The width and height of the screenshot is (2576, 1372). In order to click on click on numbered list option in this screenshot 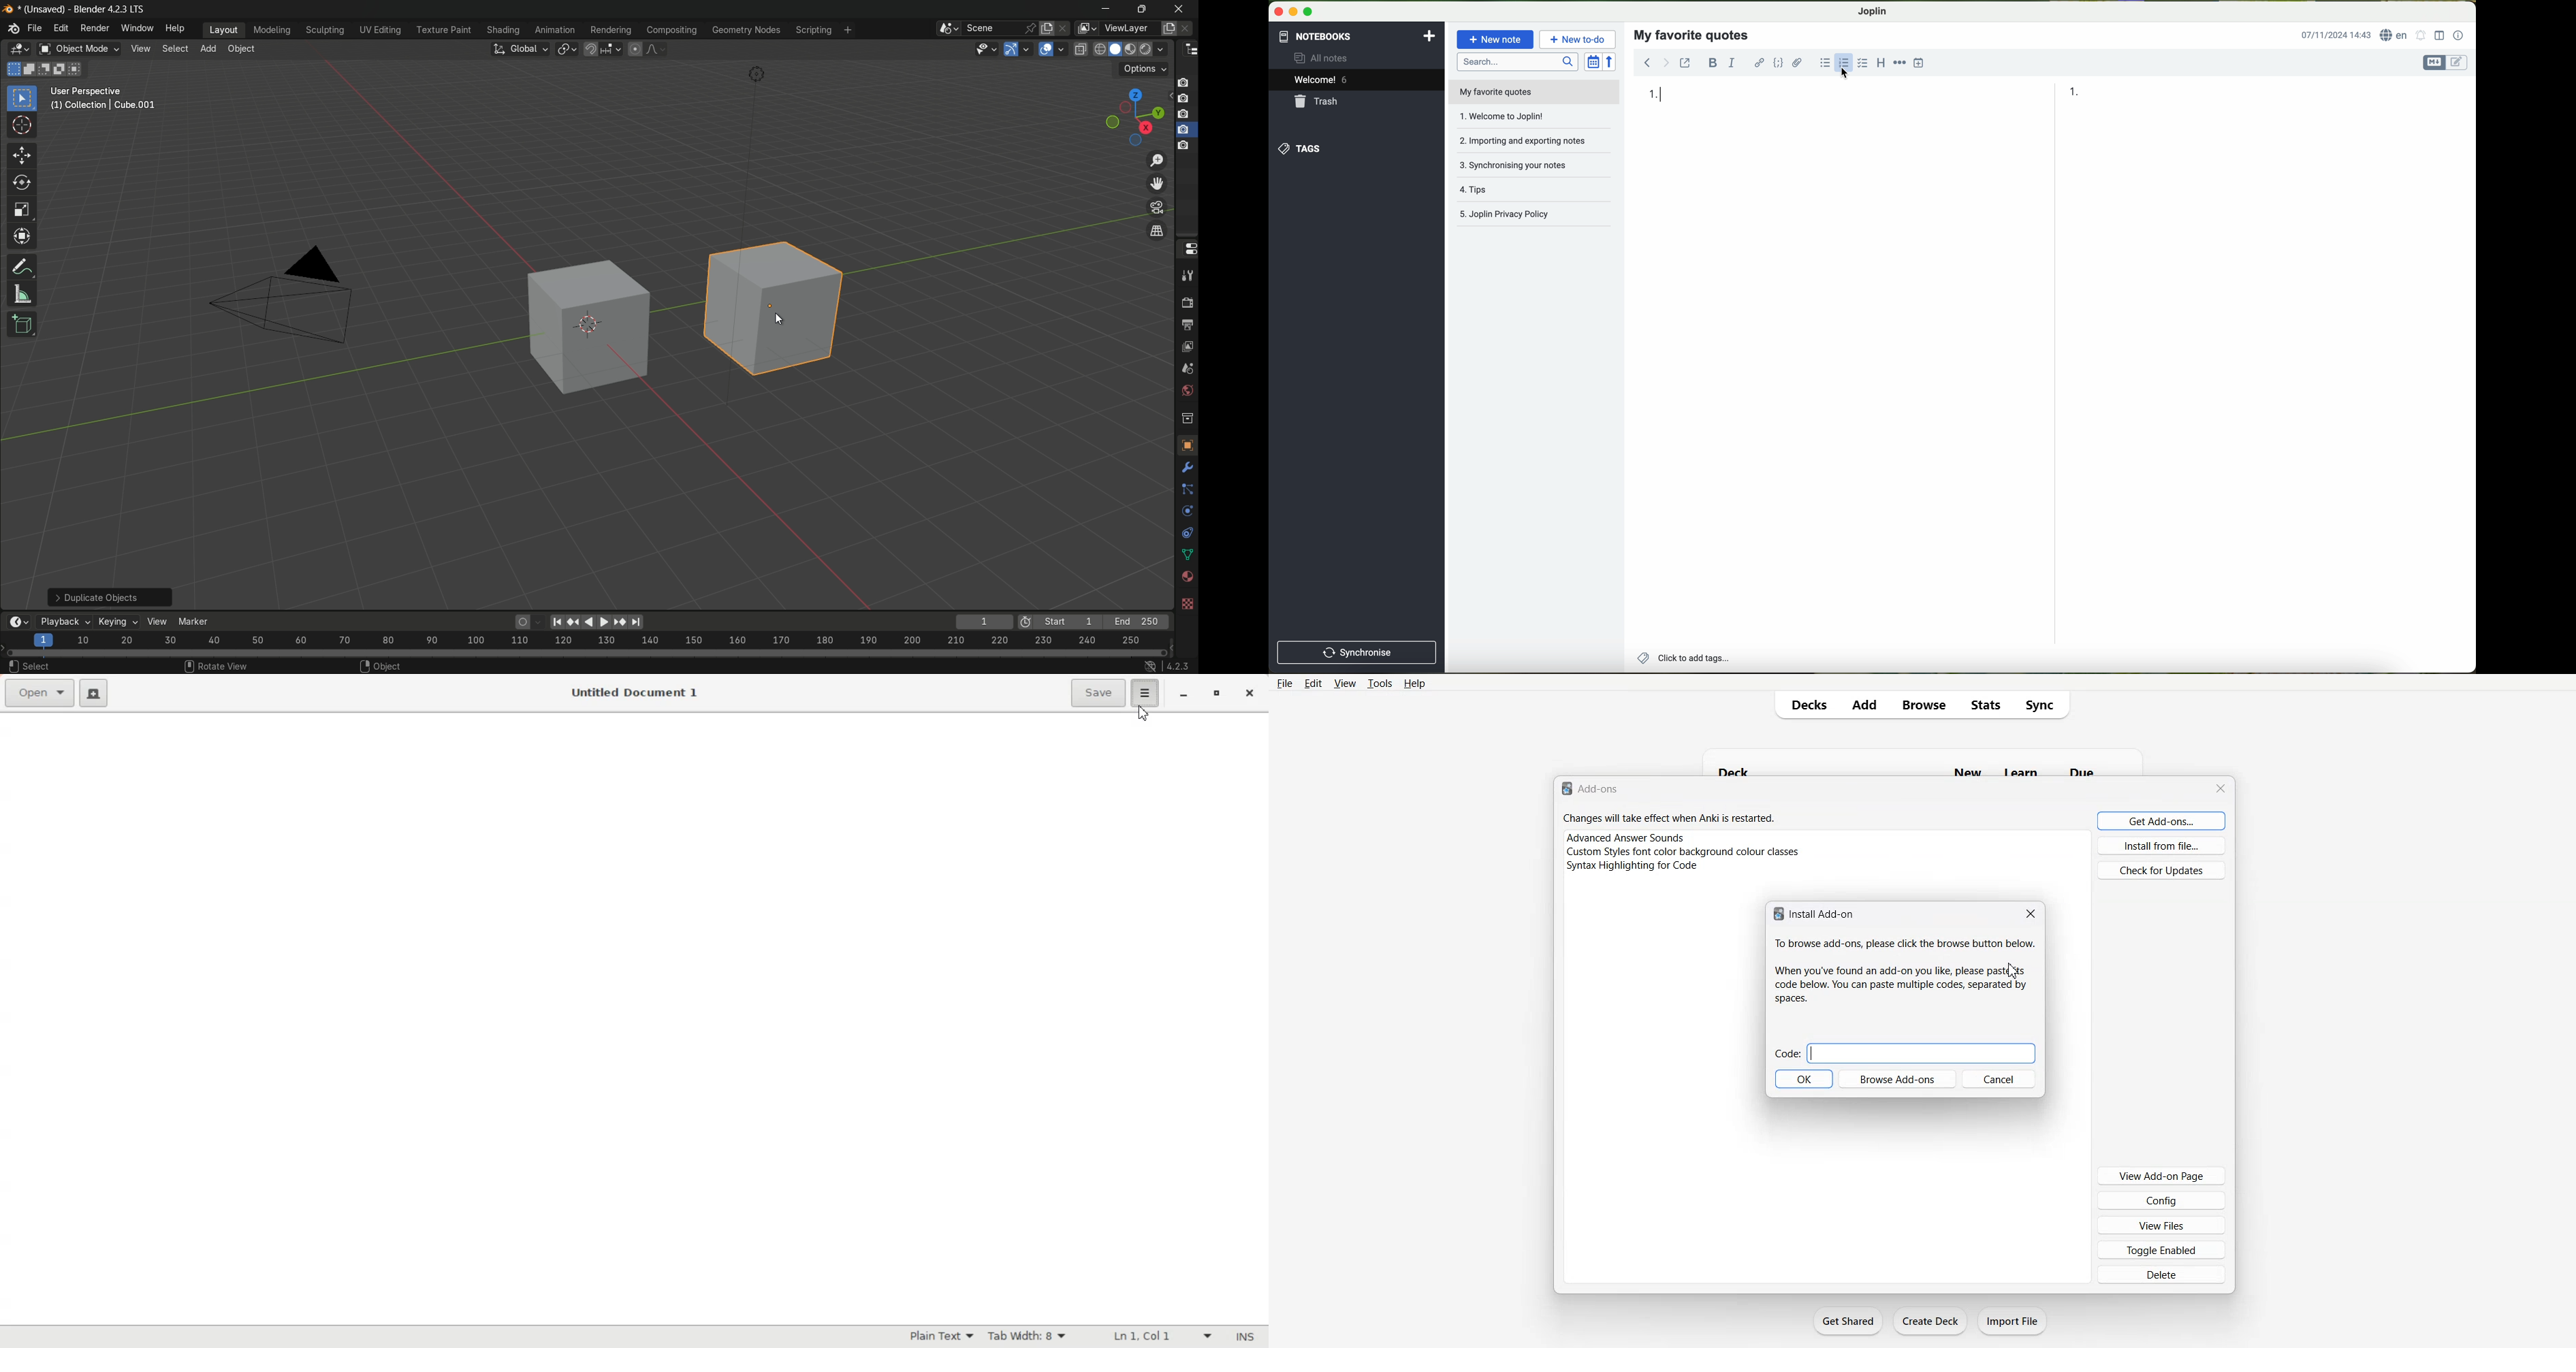, I will do `click(1841, 65)`.